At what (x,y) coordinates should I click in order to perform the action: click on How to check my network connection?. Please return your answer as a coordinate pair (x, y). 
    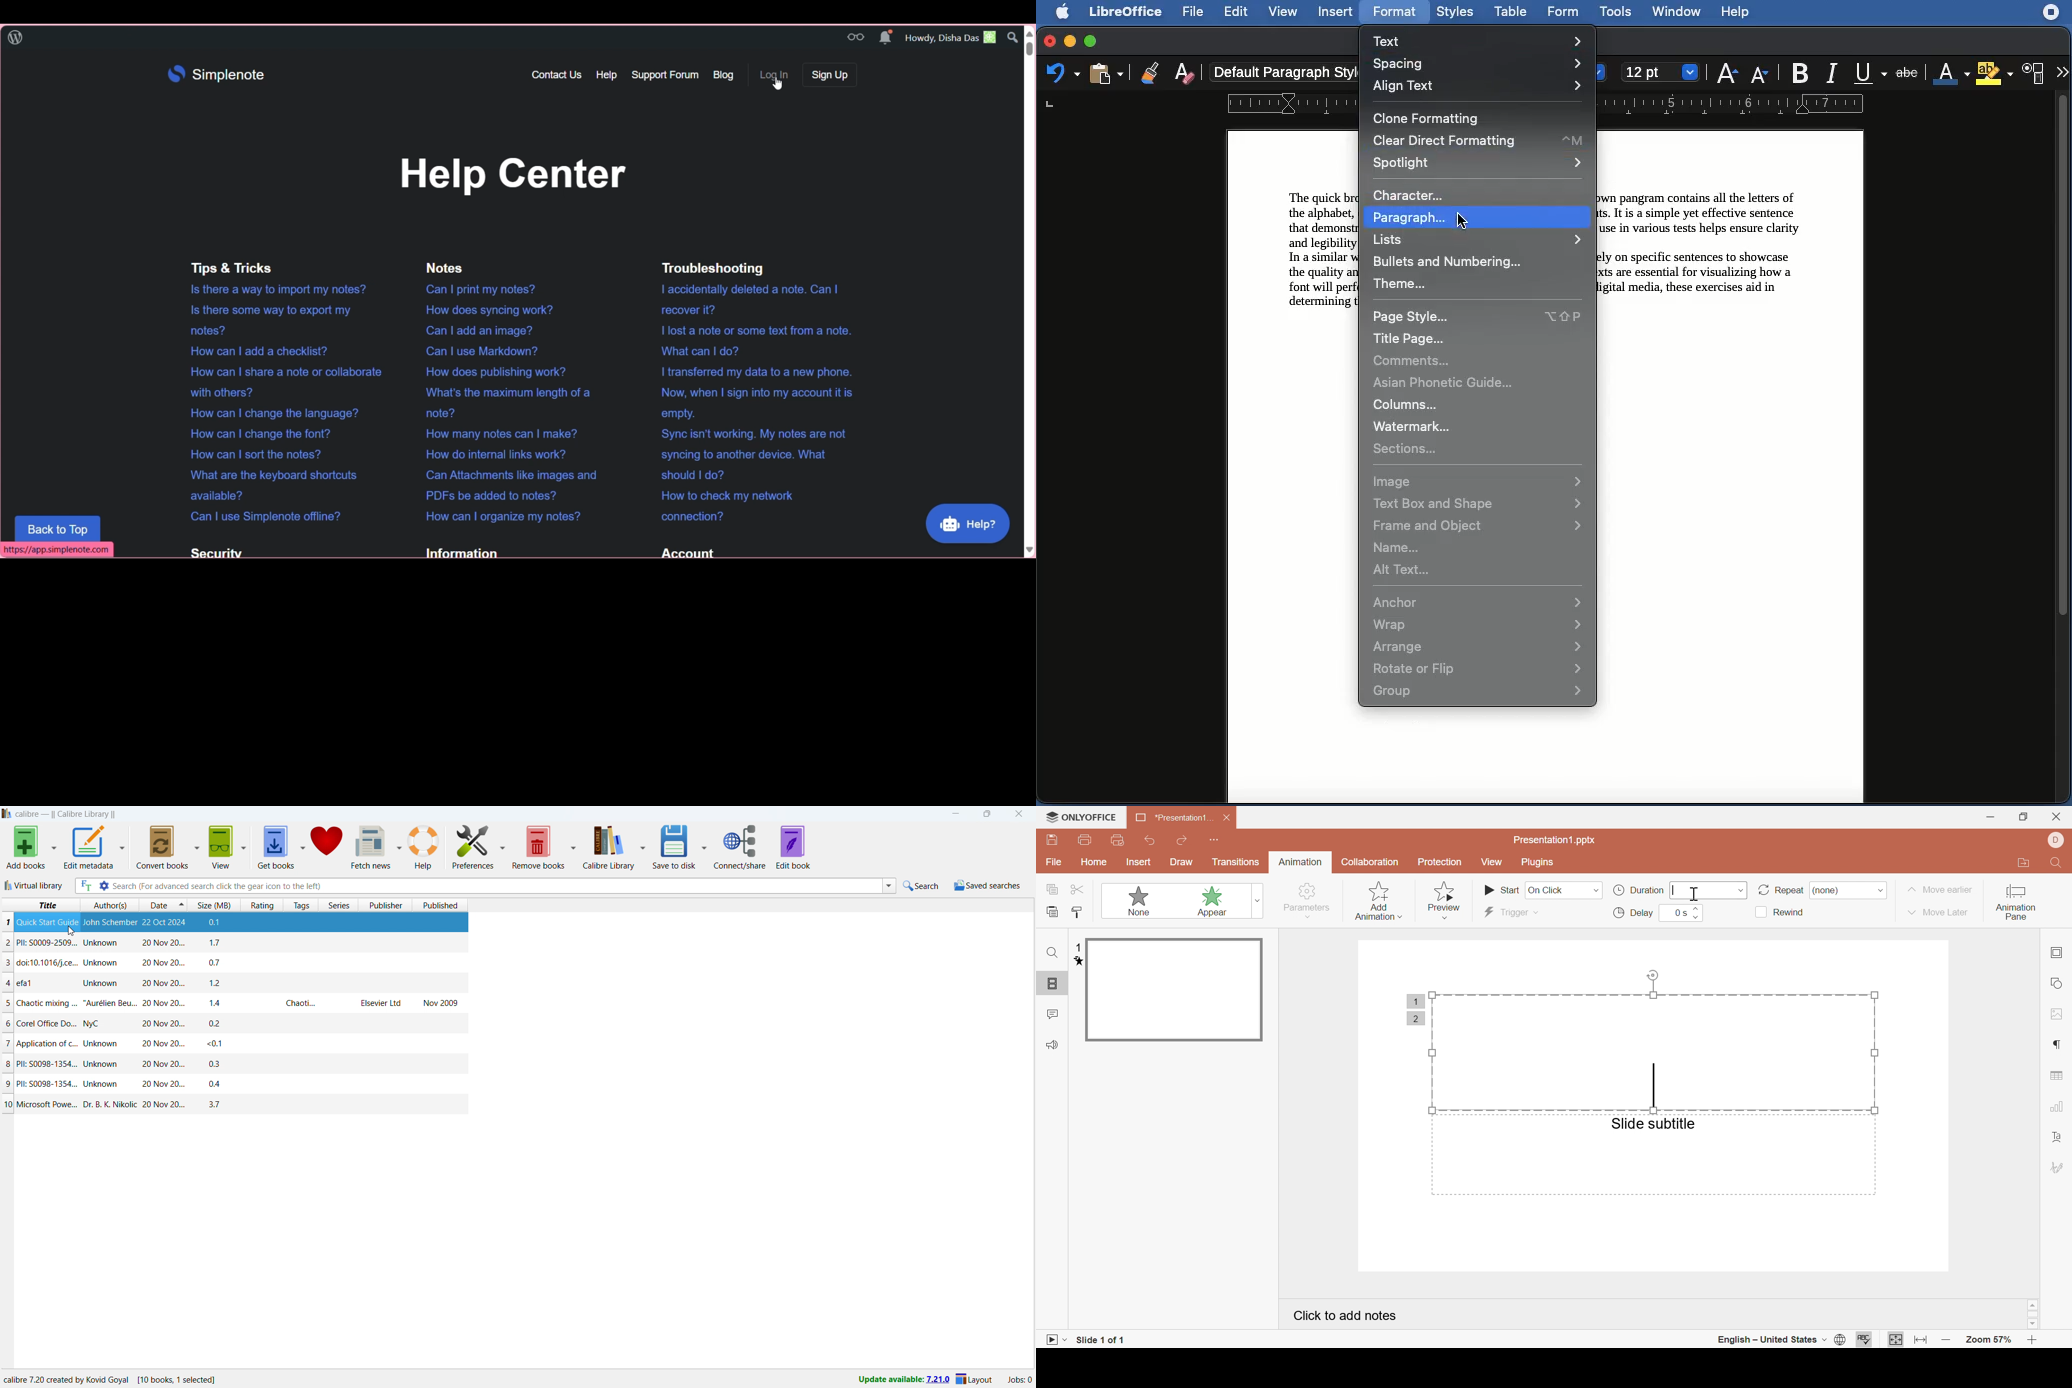
    Looking at the image, I should click on (724, 507).